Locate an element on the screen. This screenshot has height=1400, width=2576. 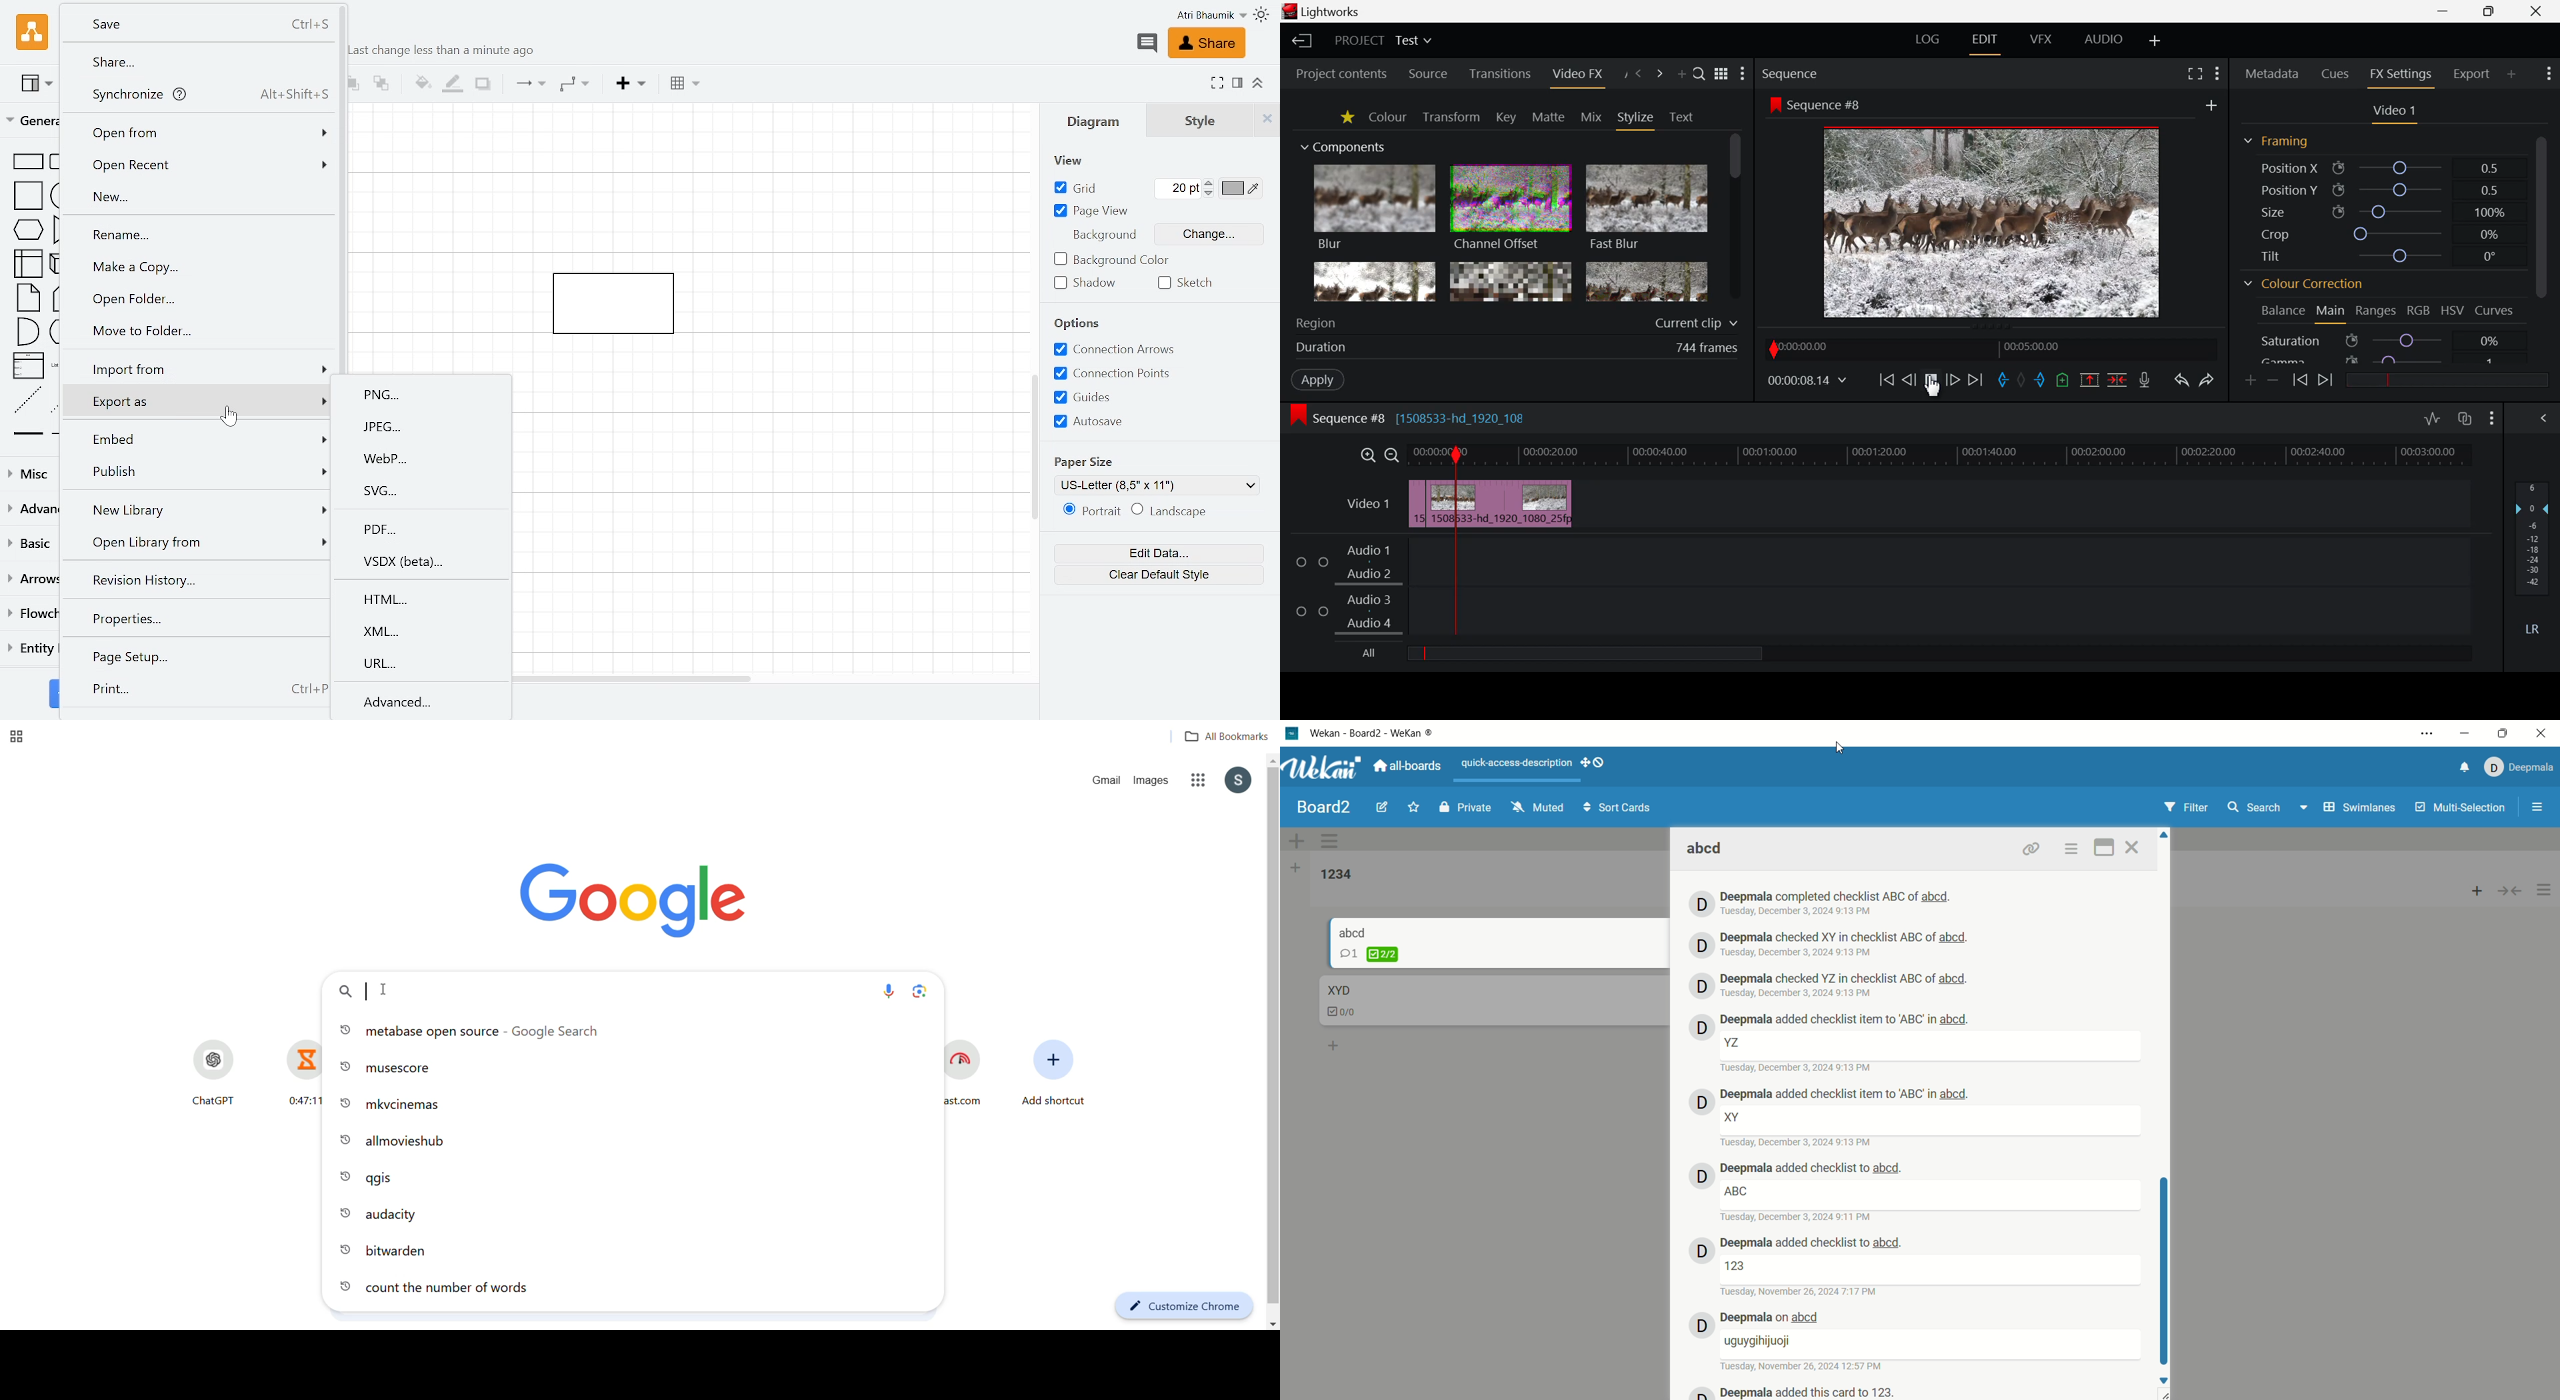
Previous keyframe is located at coordinates (2299, 381).